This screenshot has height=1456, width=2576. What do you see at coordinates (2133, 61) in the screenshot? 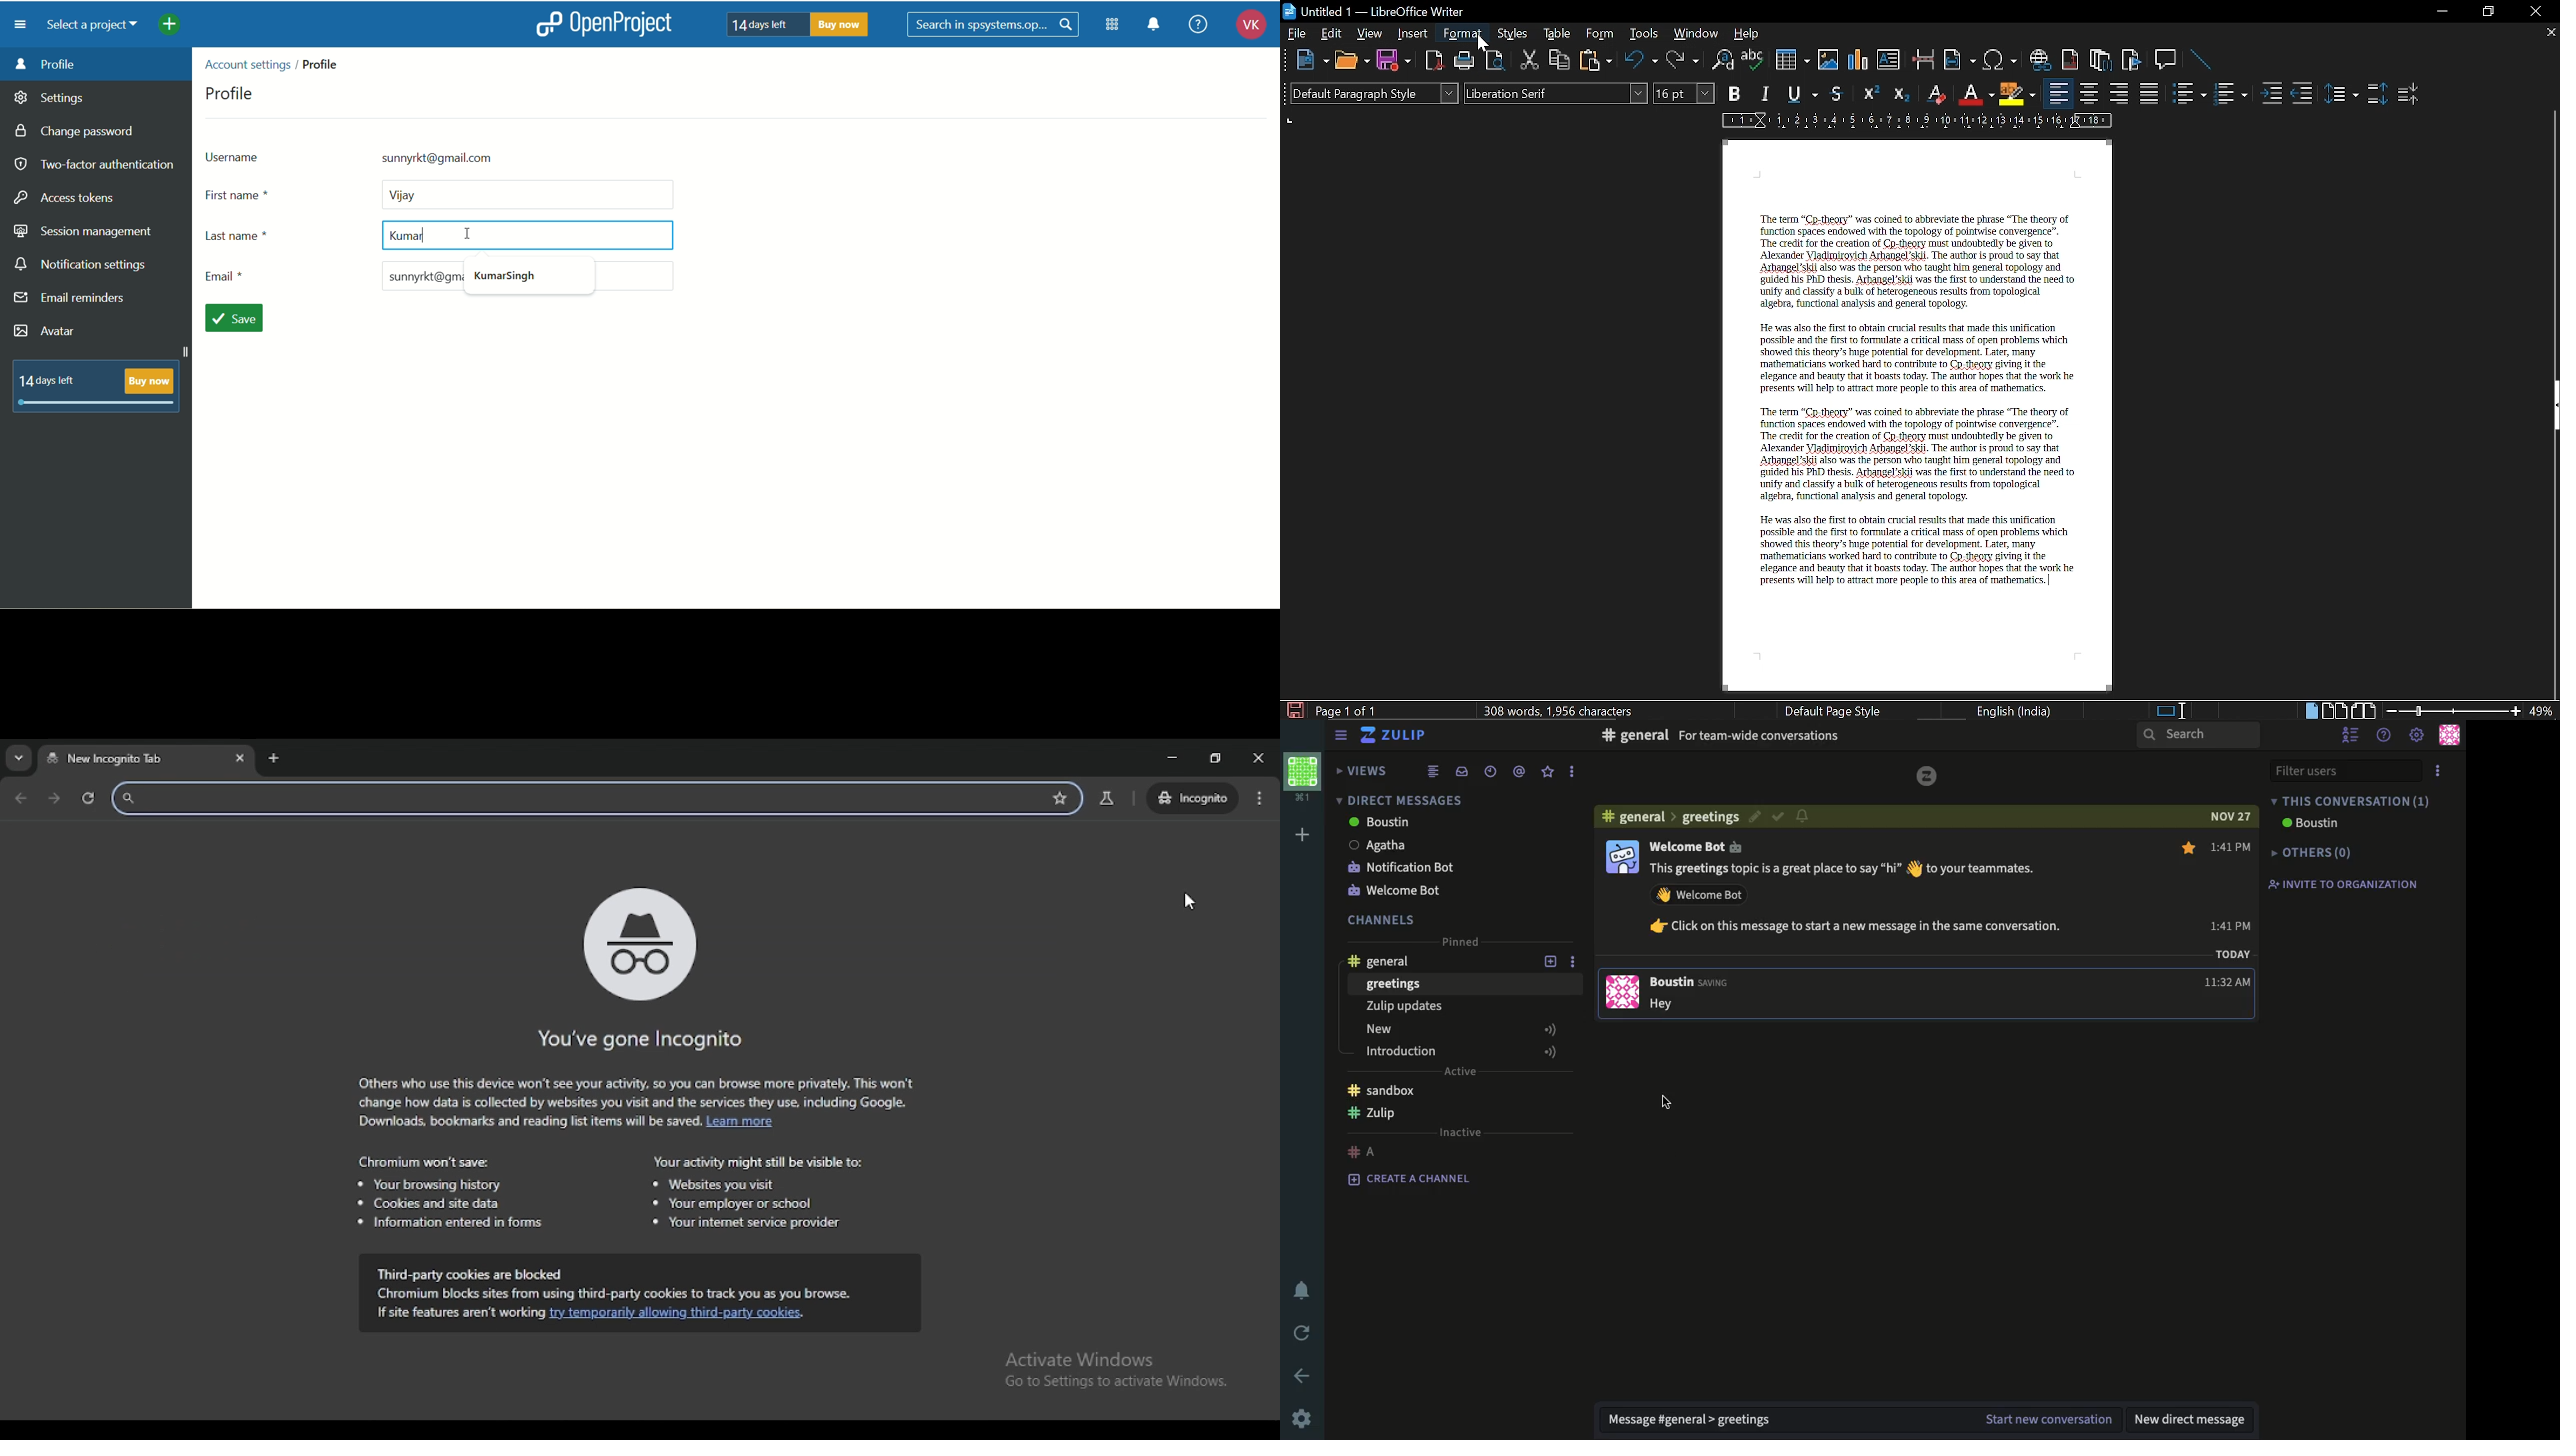
I see `Insert bookmark` at bounding box center [2133, 61].